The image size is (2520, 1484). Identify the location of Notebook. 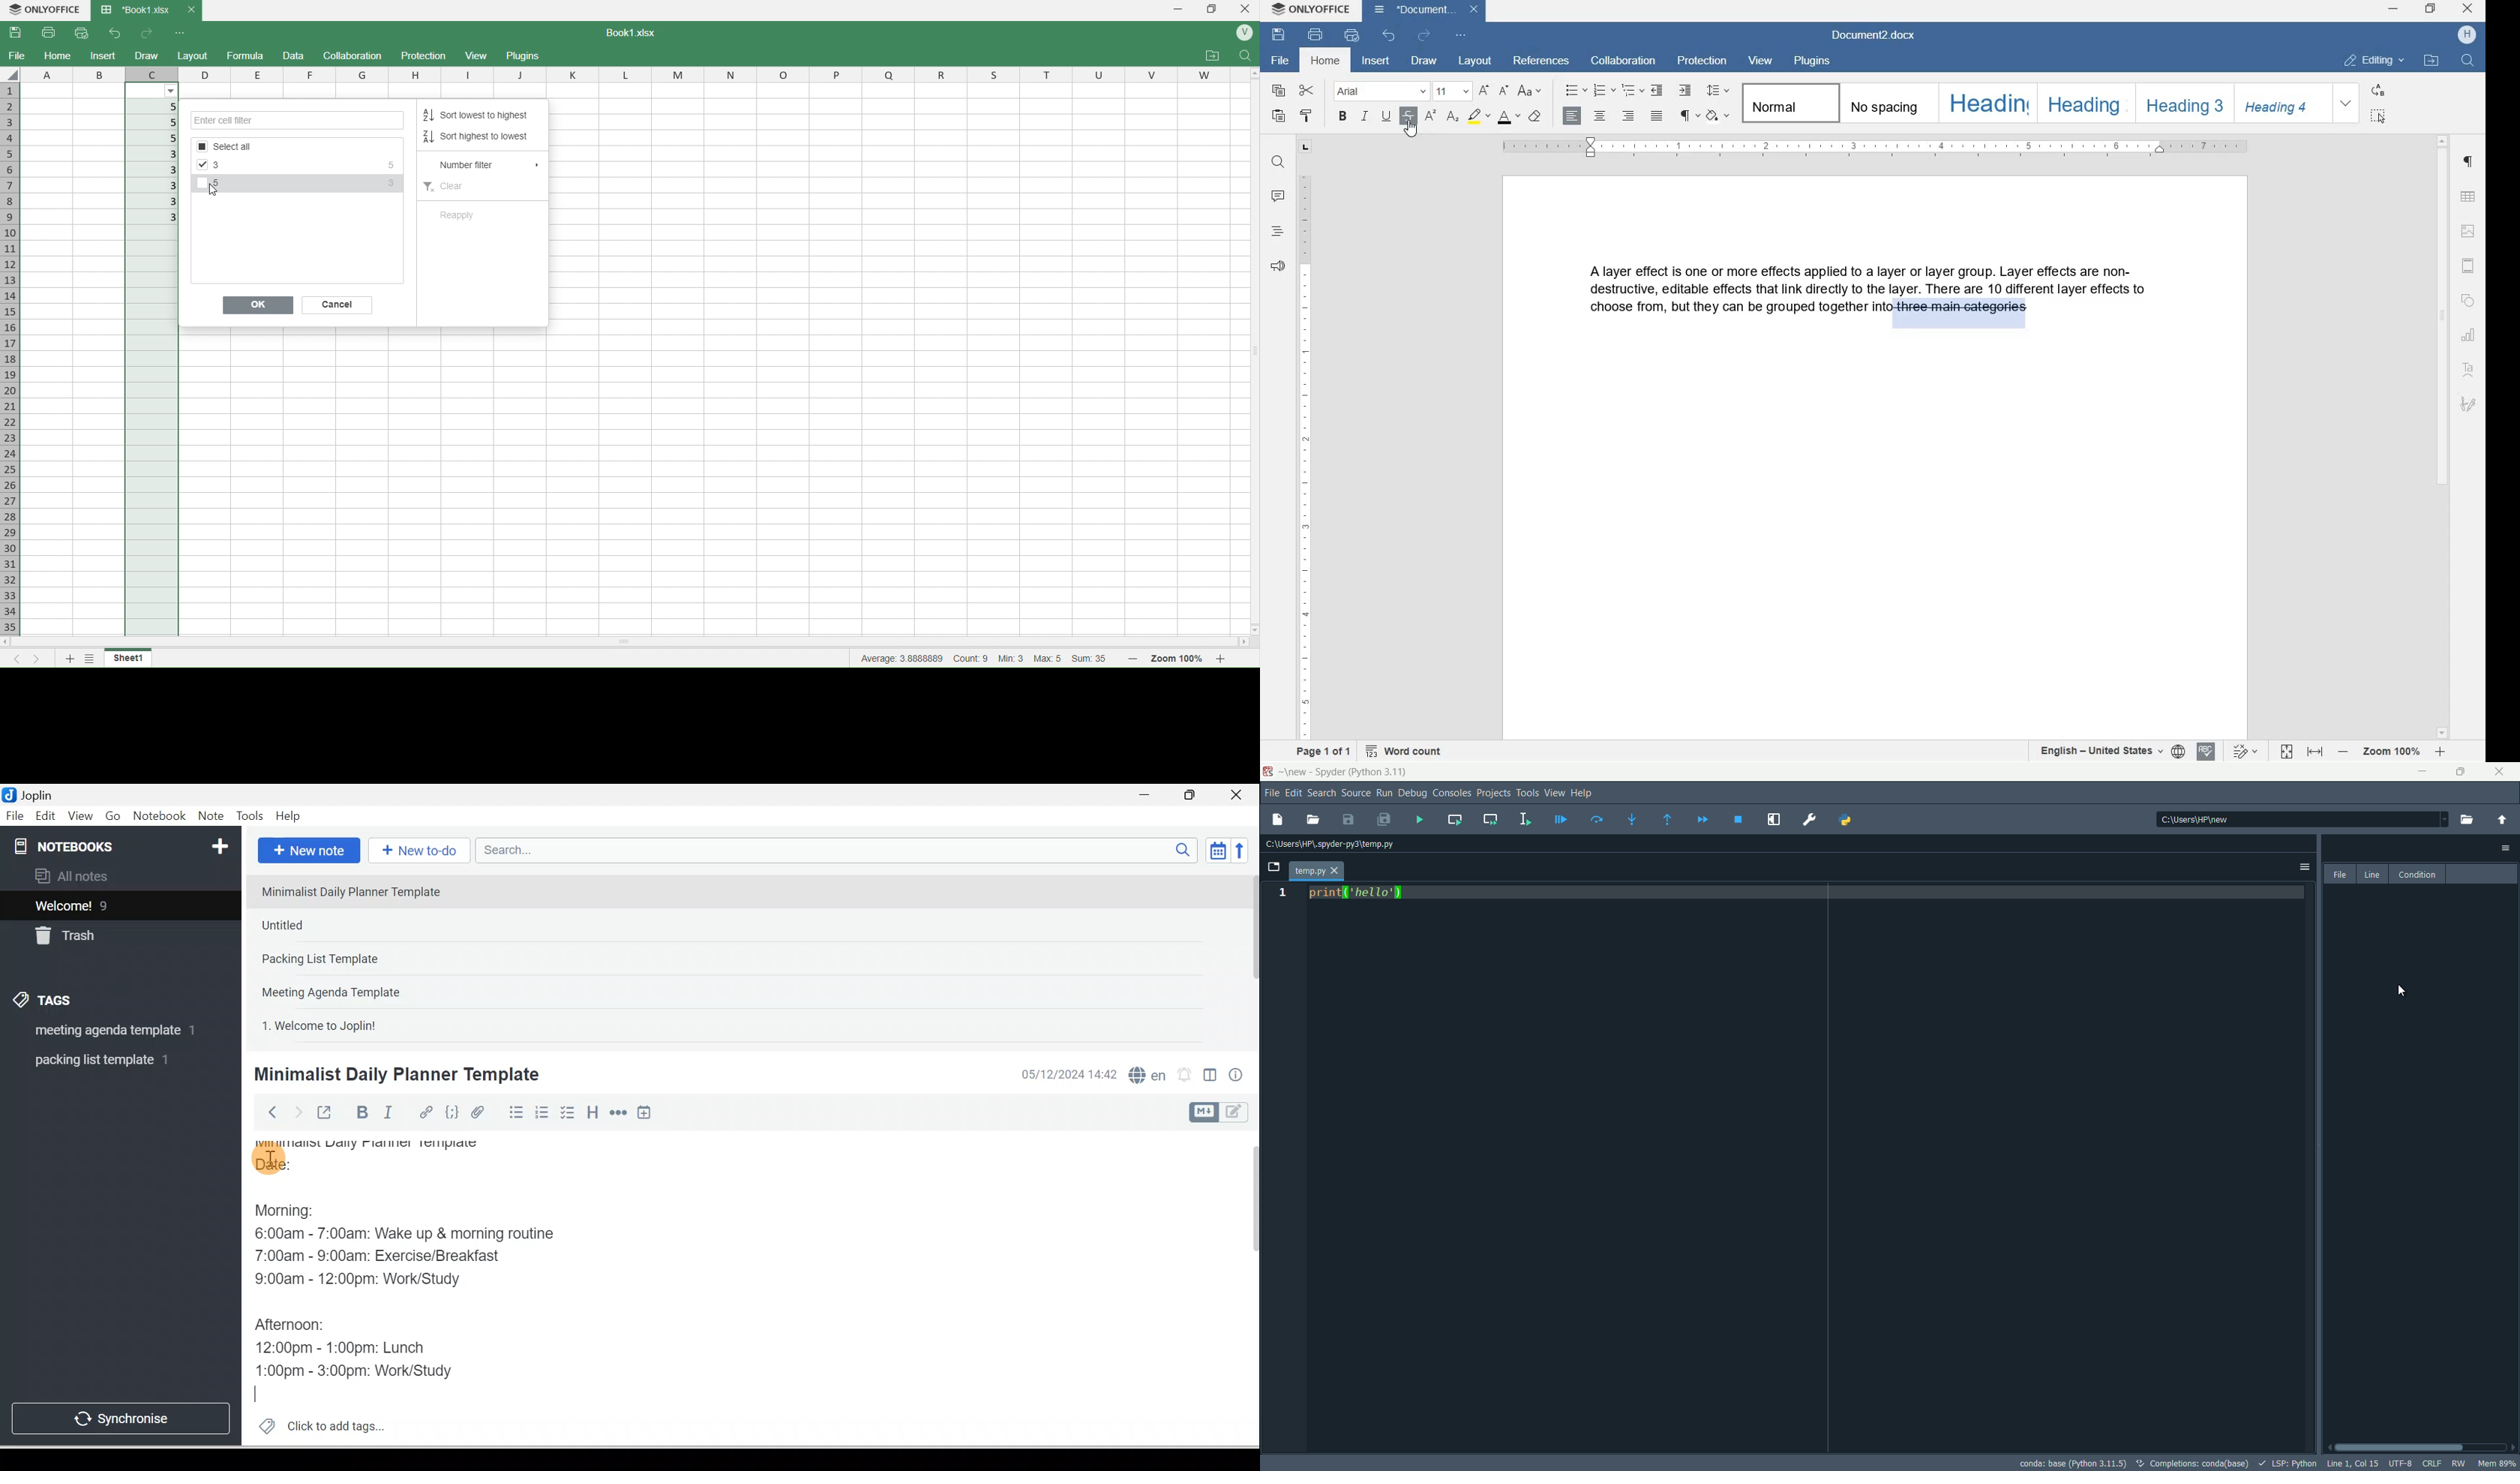
(159, 817).